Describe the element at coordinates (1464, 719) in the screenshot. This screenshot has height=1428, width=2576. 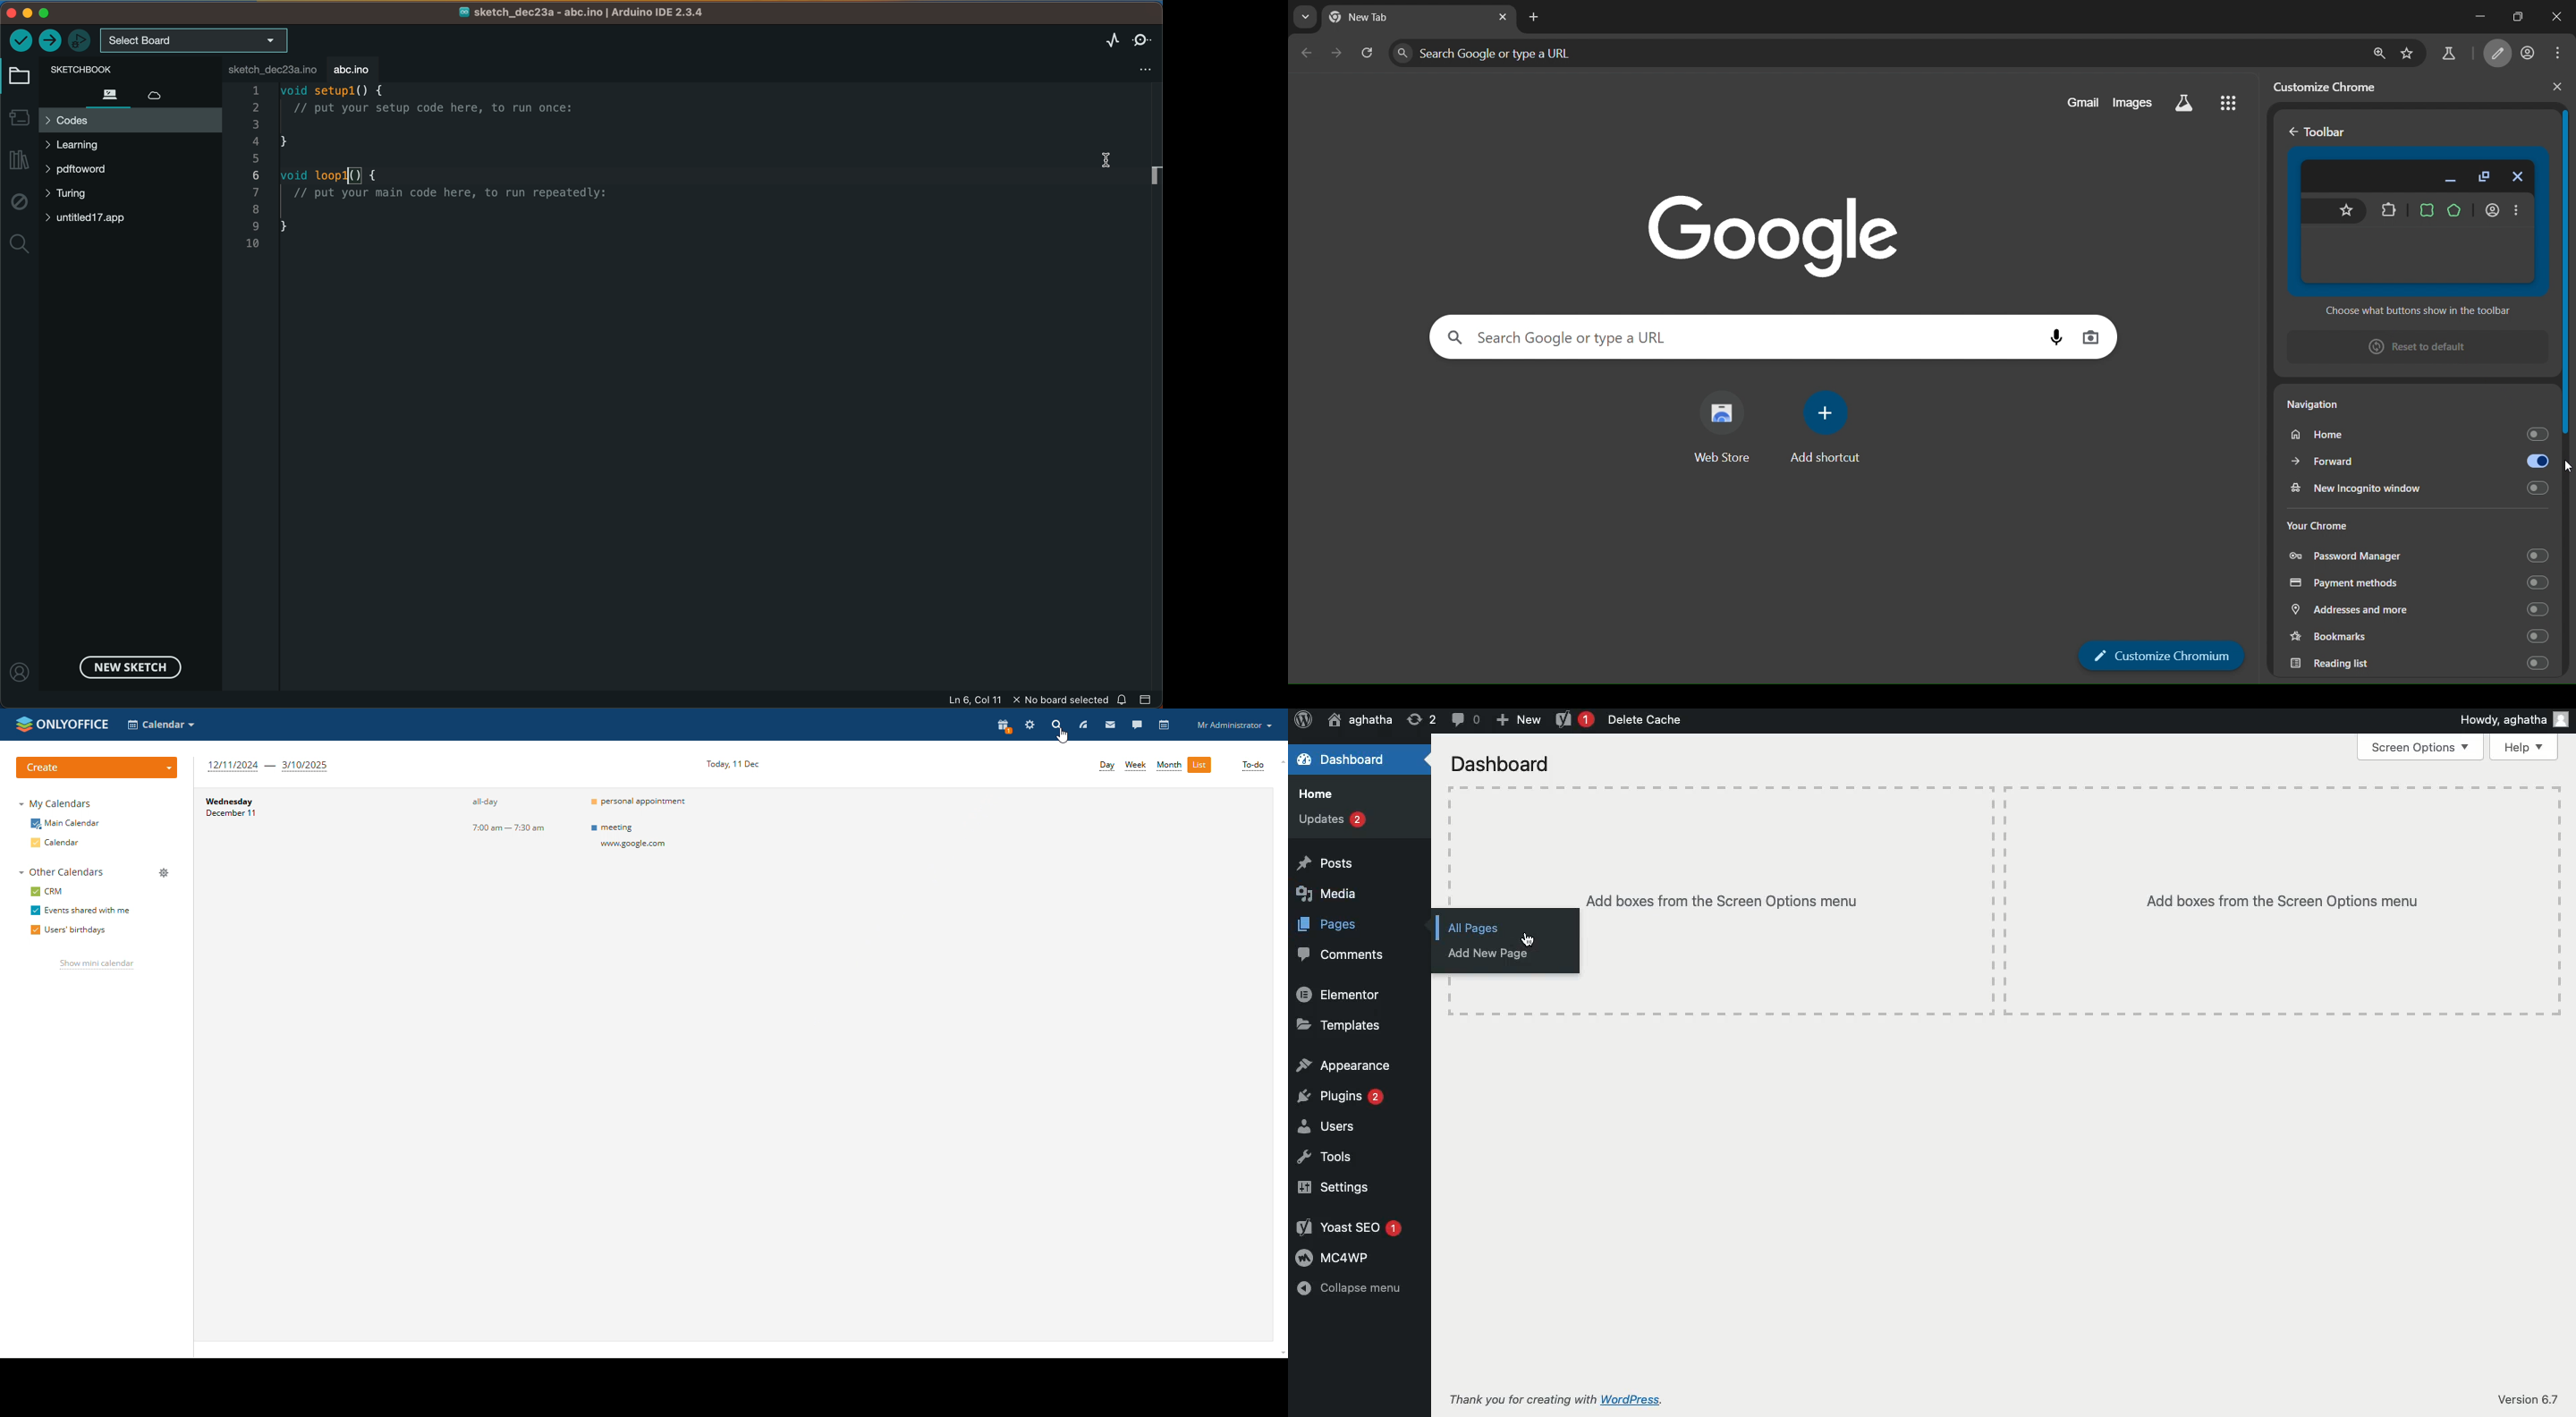
I see `Comment` at that location.